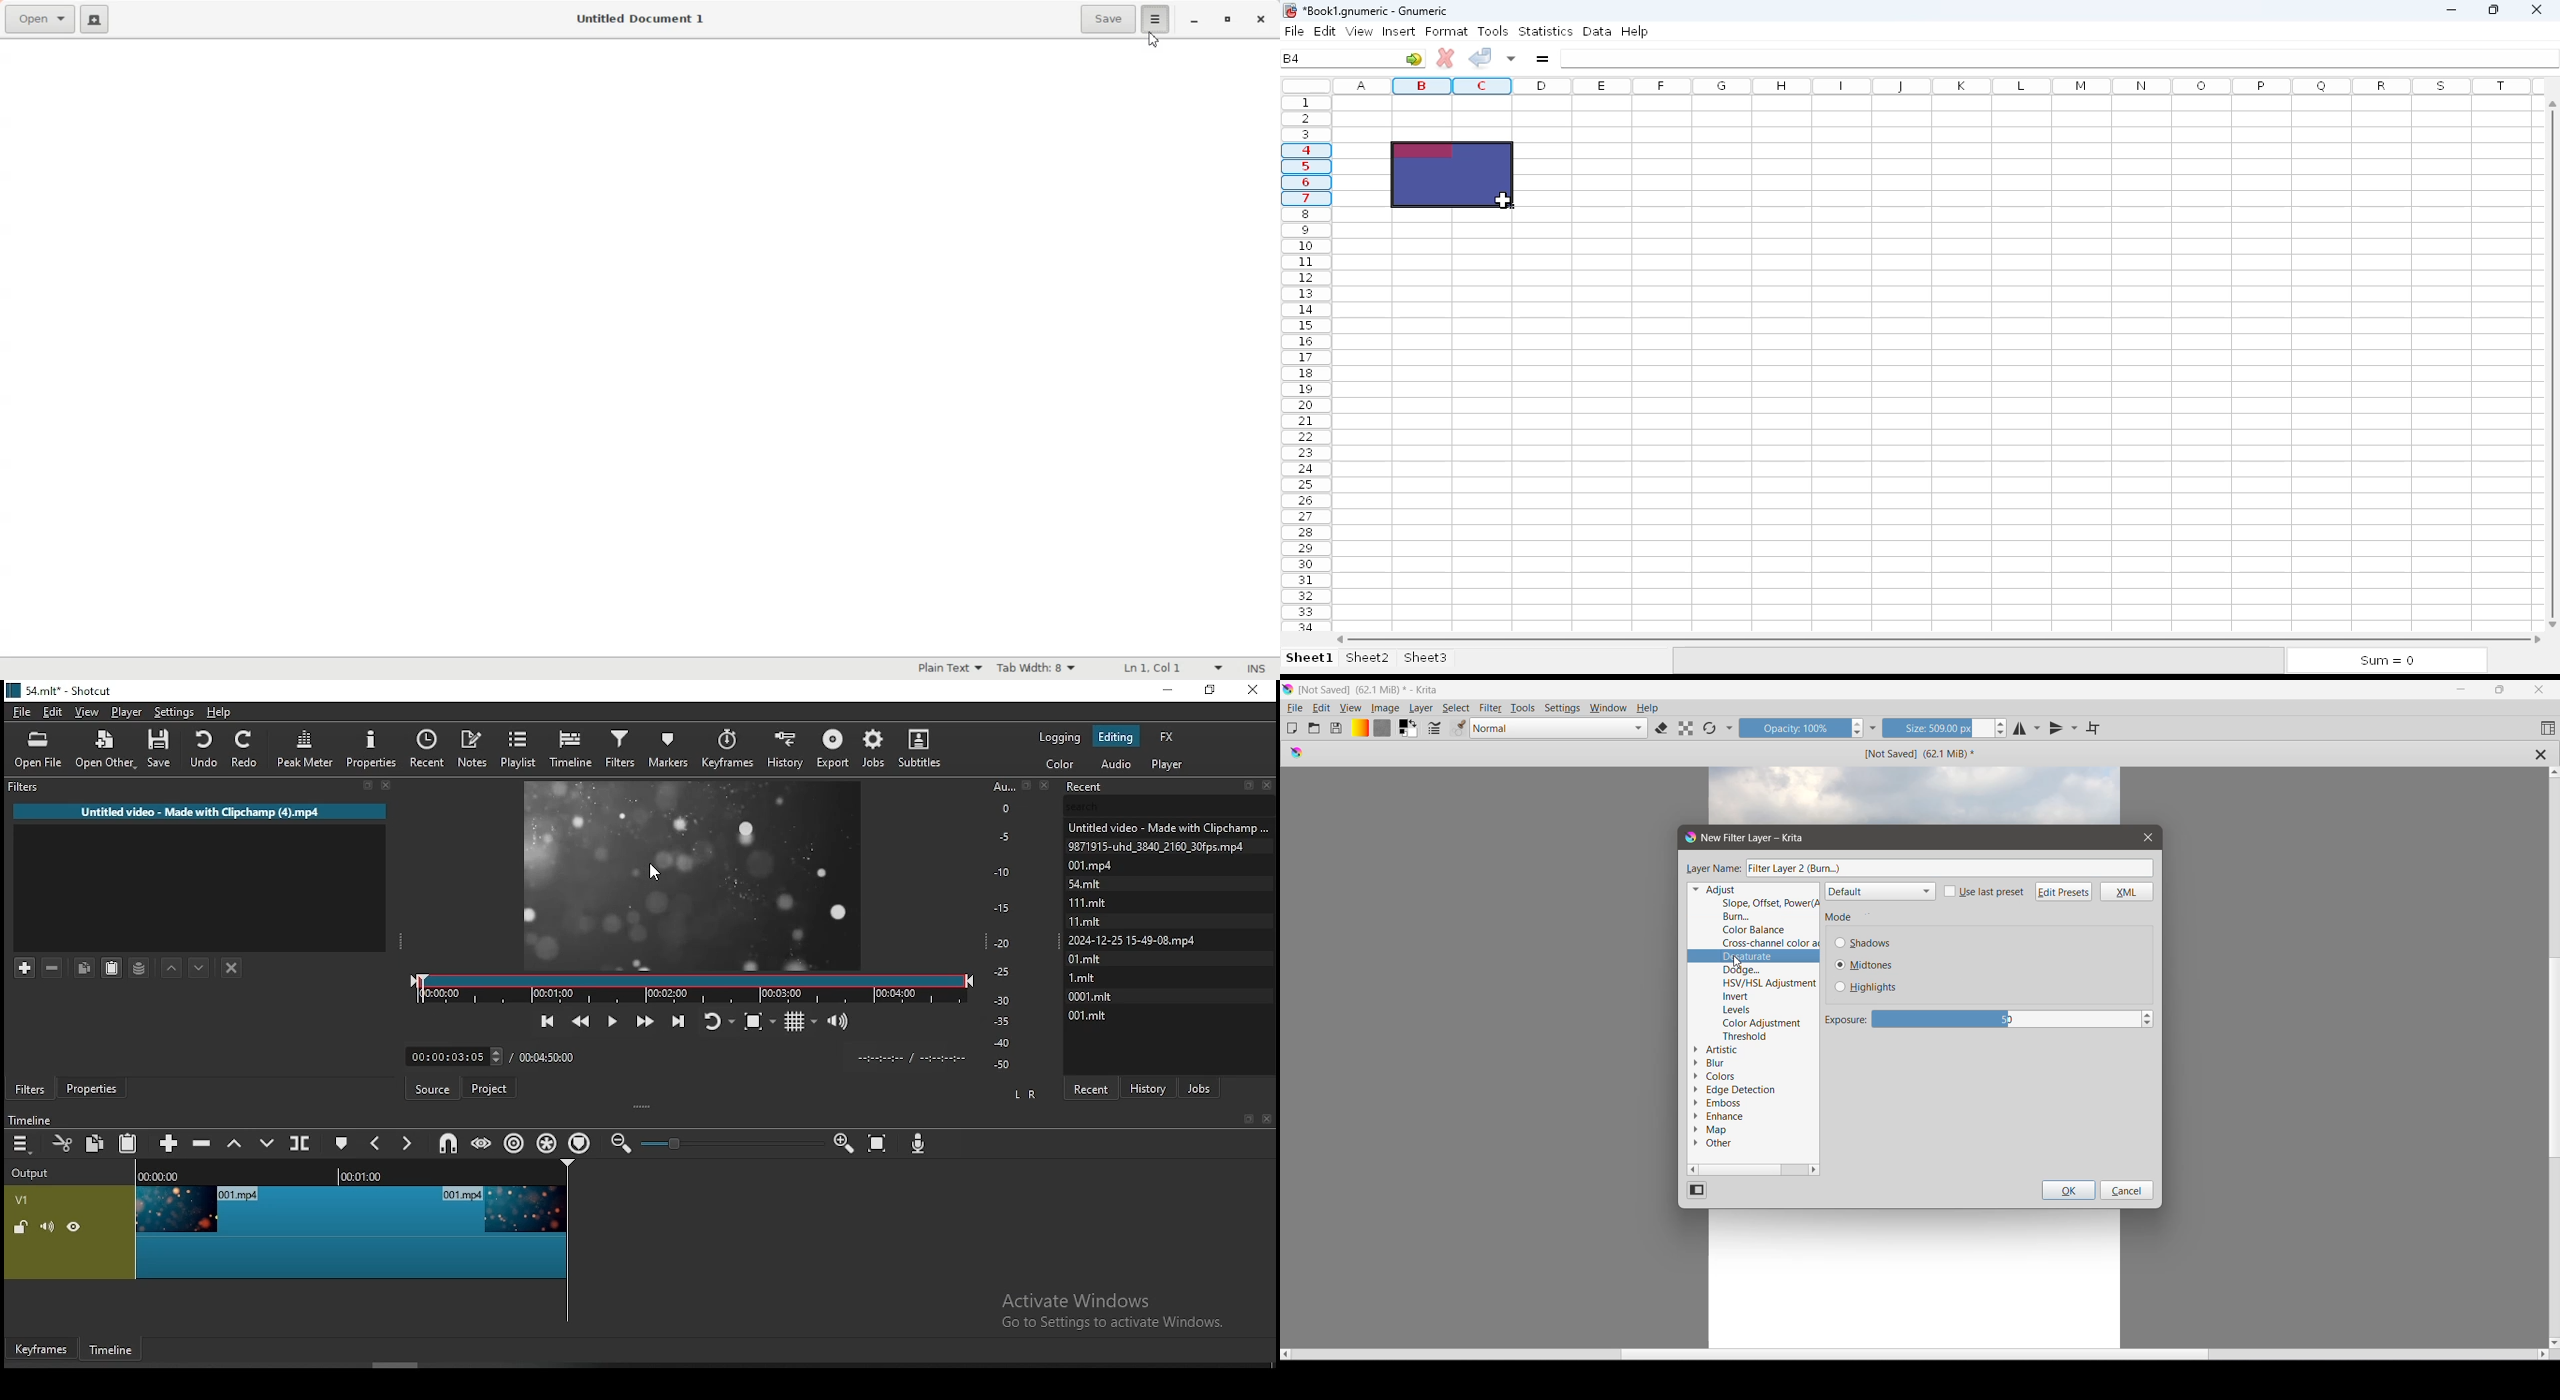  Describe the element at coordinates (1309, 658) in the screenshot. I see `sheet 1` at that location.